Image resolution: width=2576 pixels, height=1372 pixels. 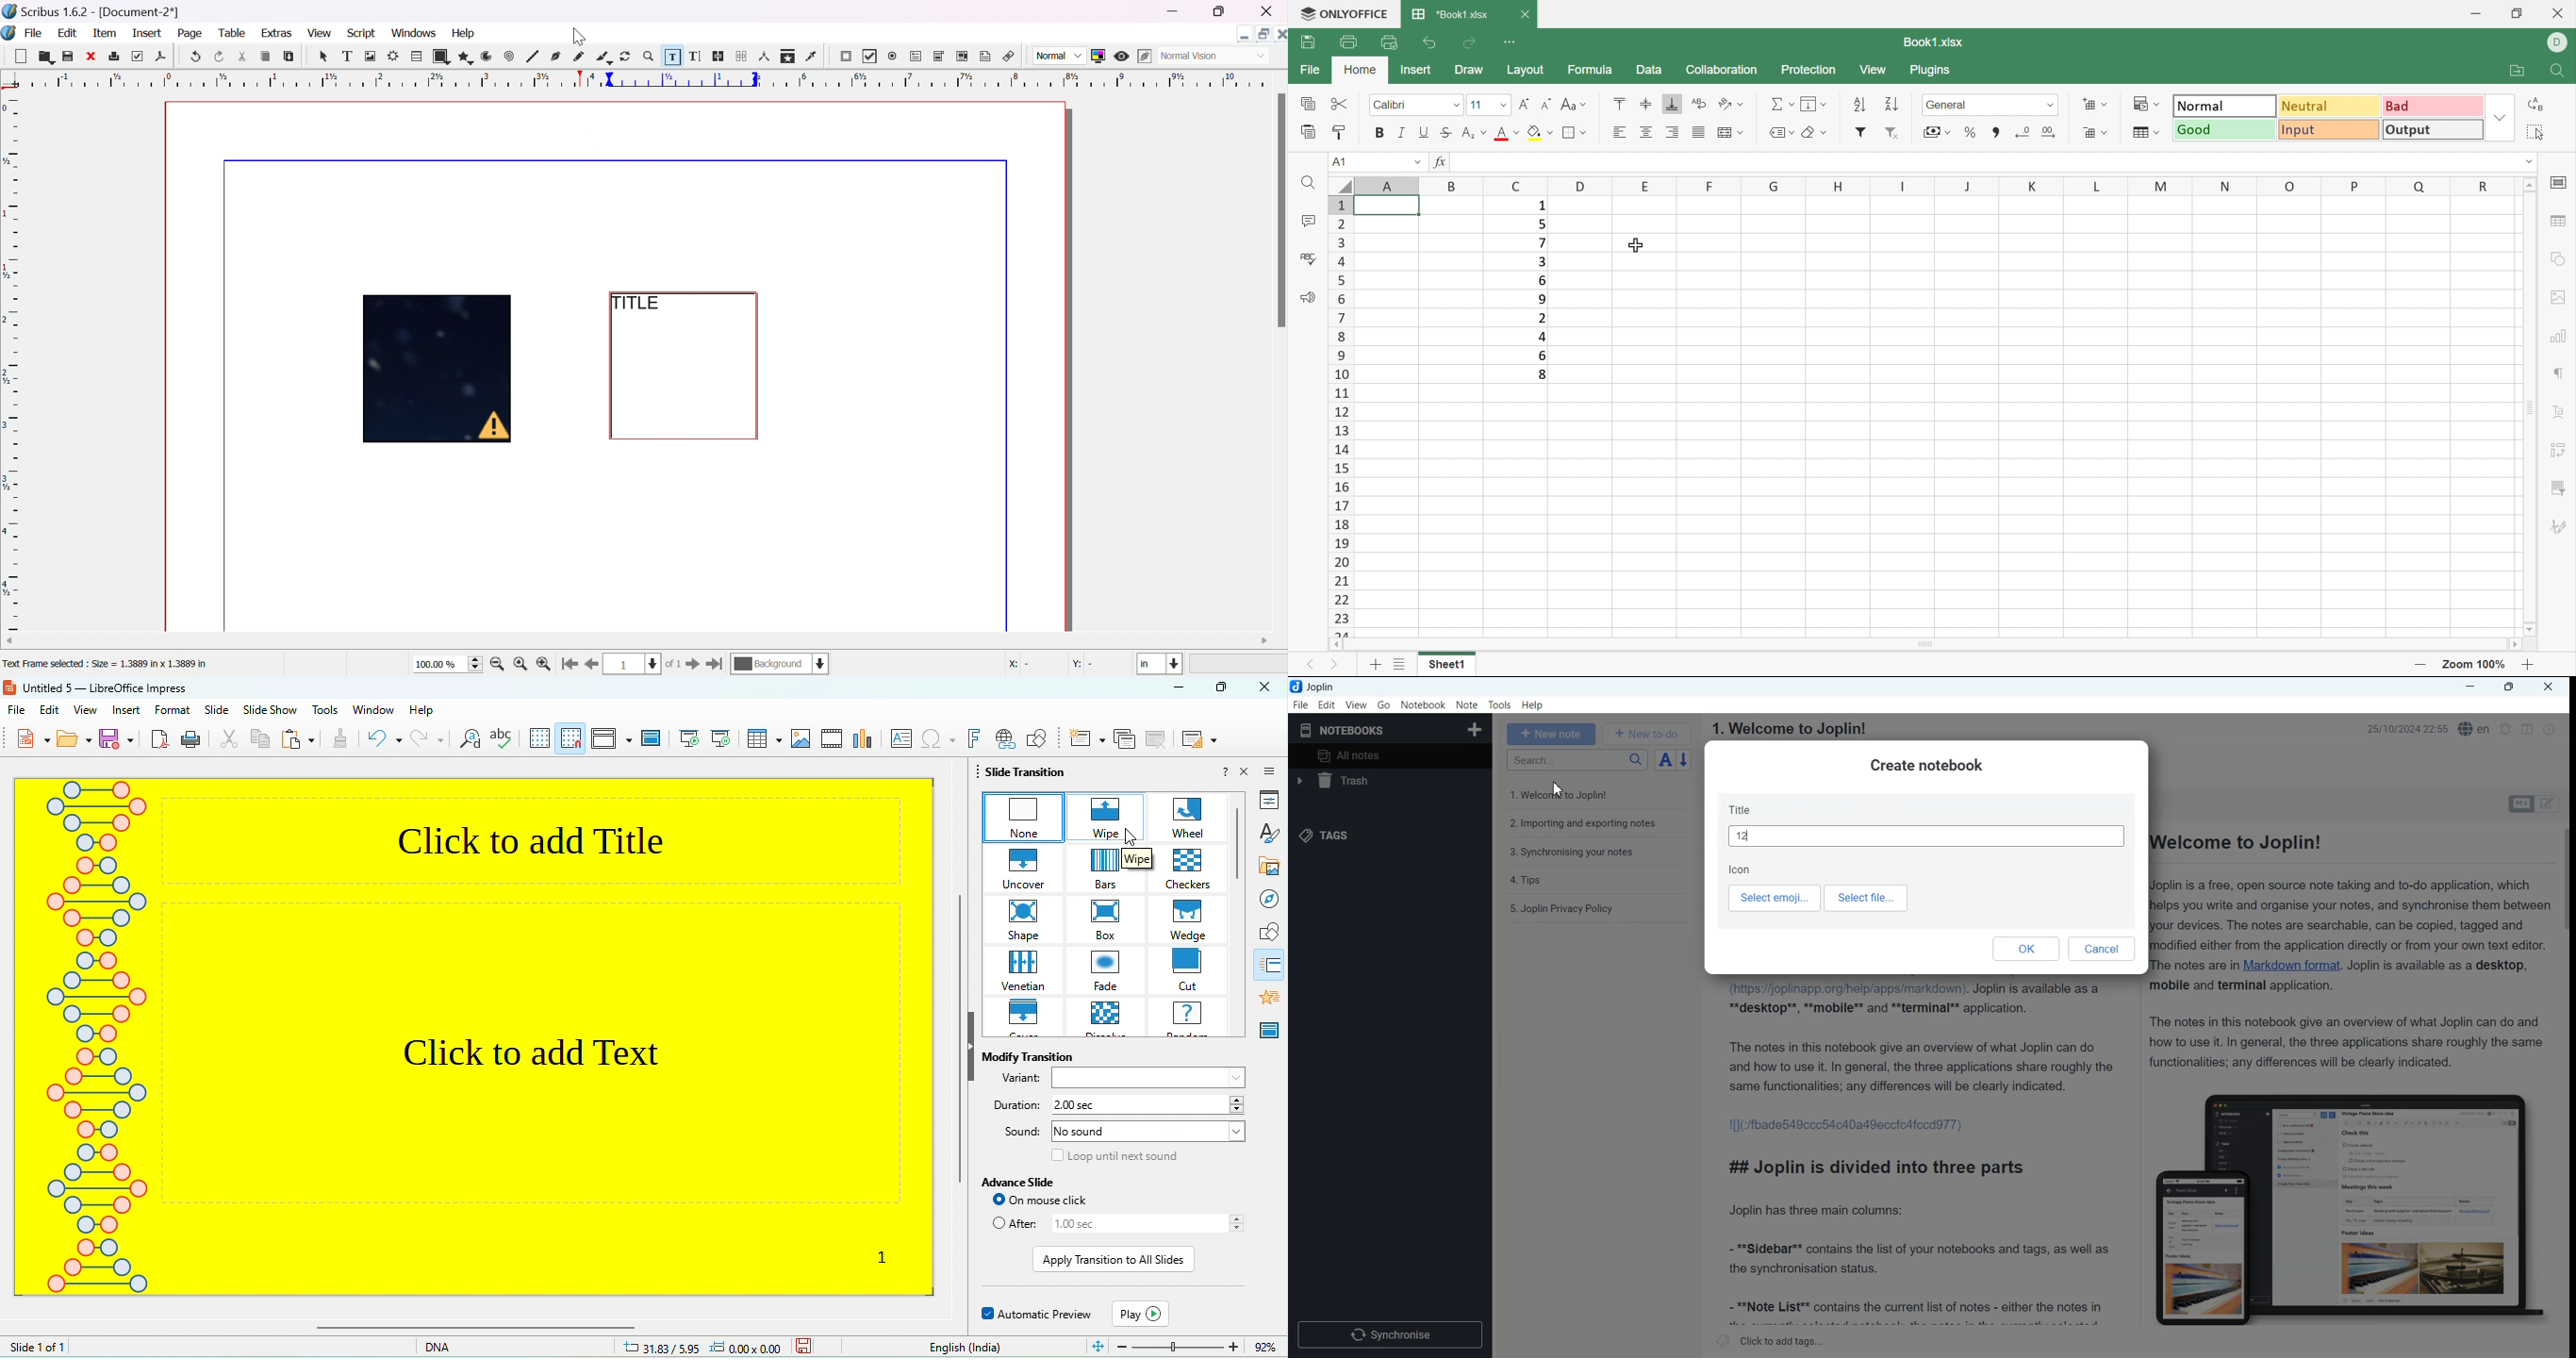 I want to click on 2. Importing and exporting notes, so click(x=1584, y=825).